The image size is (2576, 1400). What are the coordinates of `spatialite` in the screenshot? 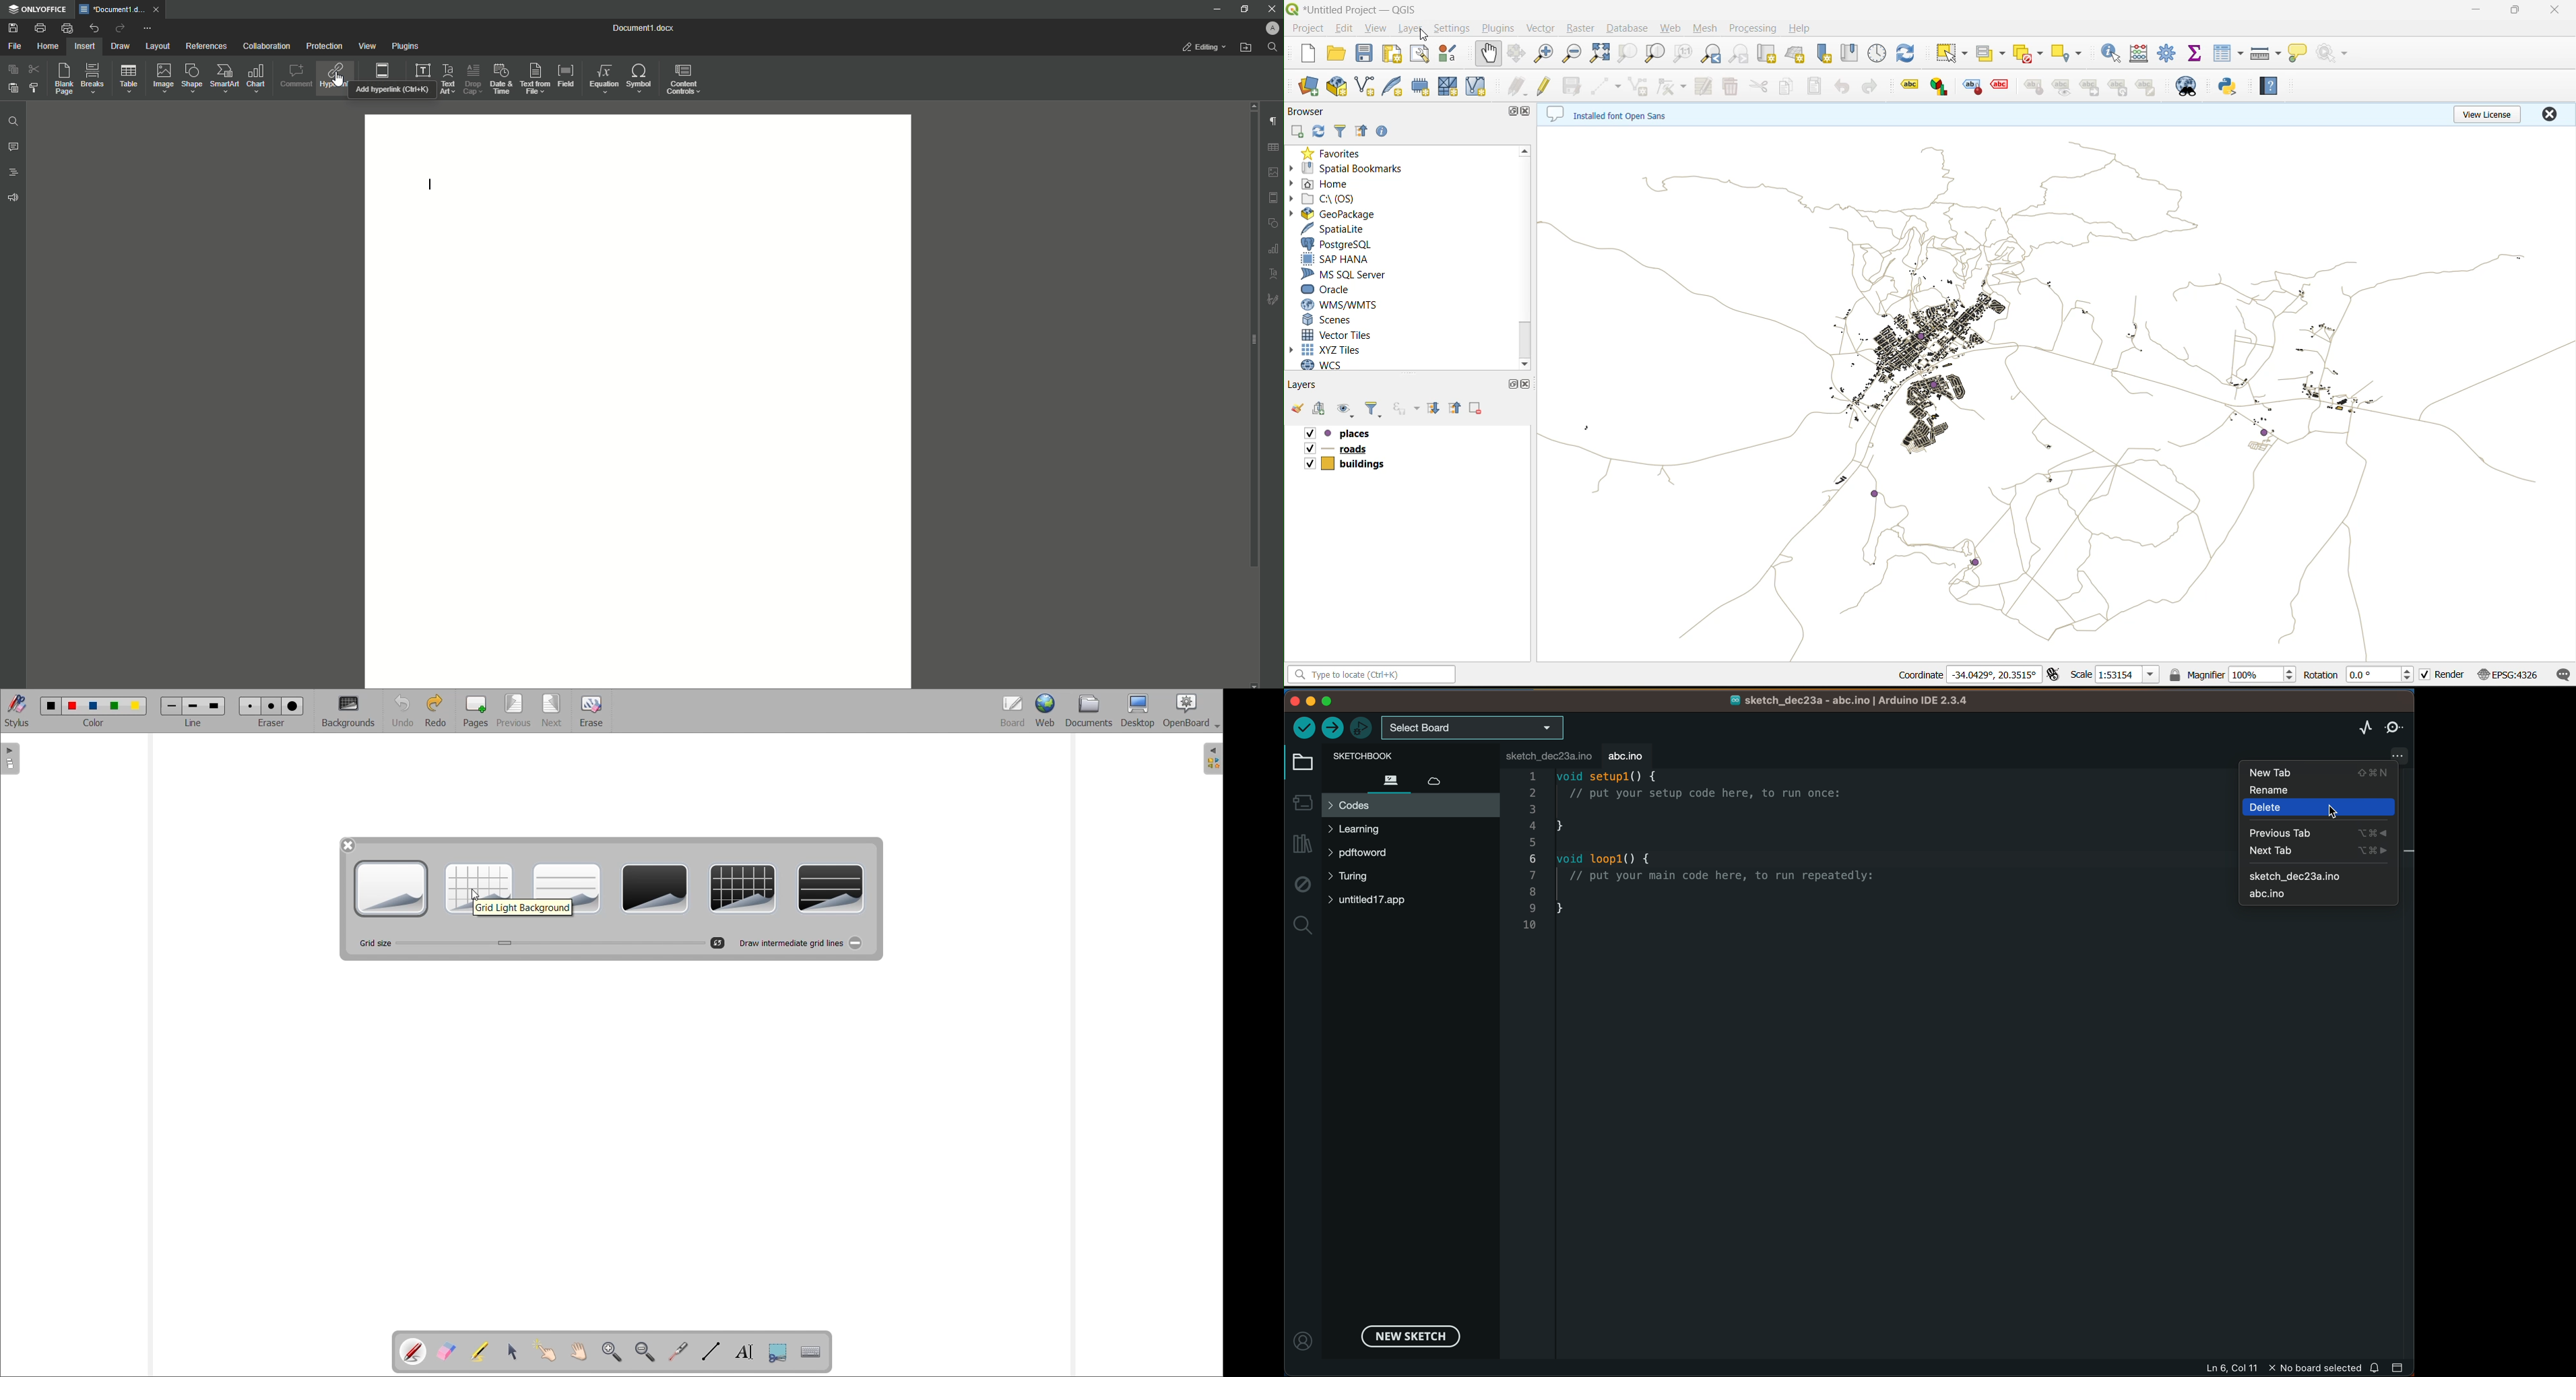 It's located at (1345, 229).